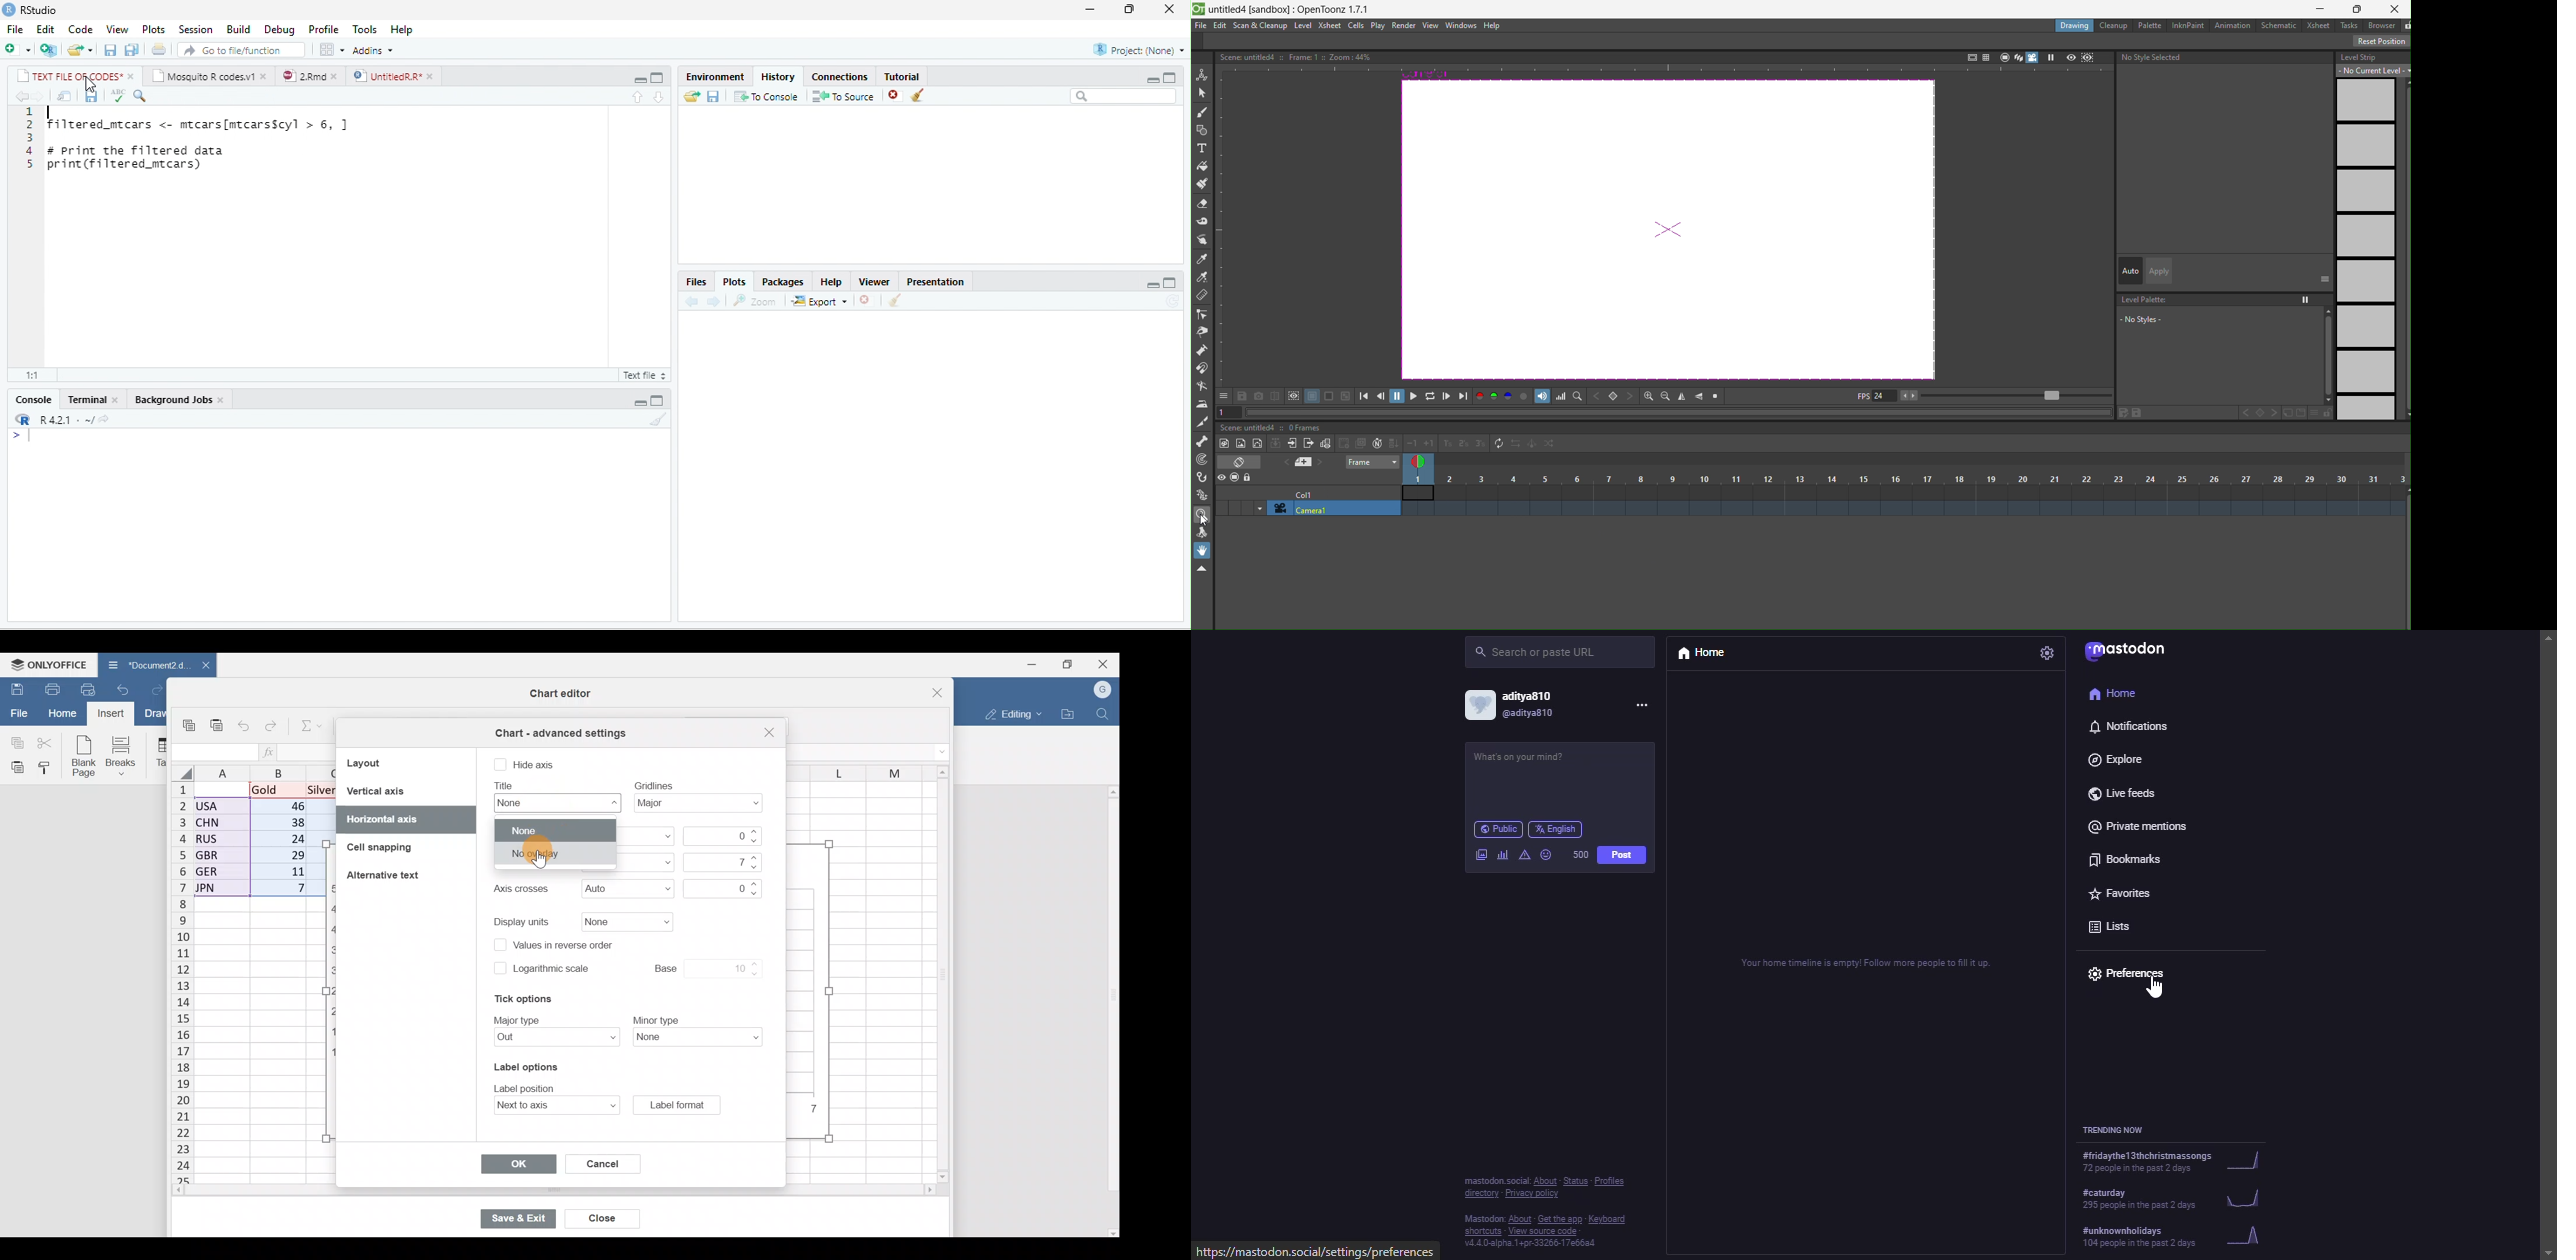 The image size is (2576, 1260). What do you see at coordinates (1104, 688) in the screenshot?
I see `Account name` at bounding box center [1104, 688].